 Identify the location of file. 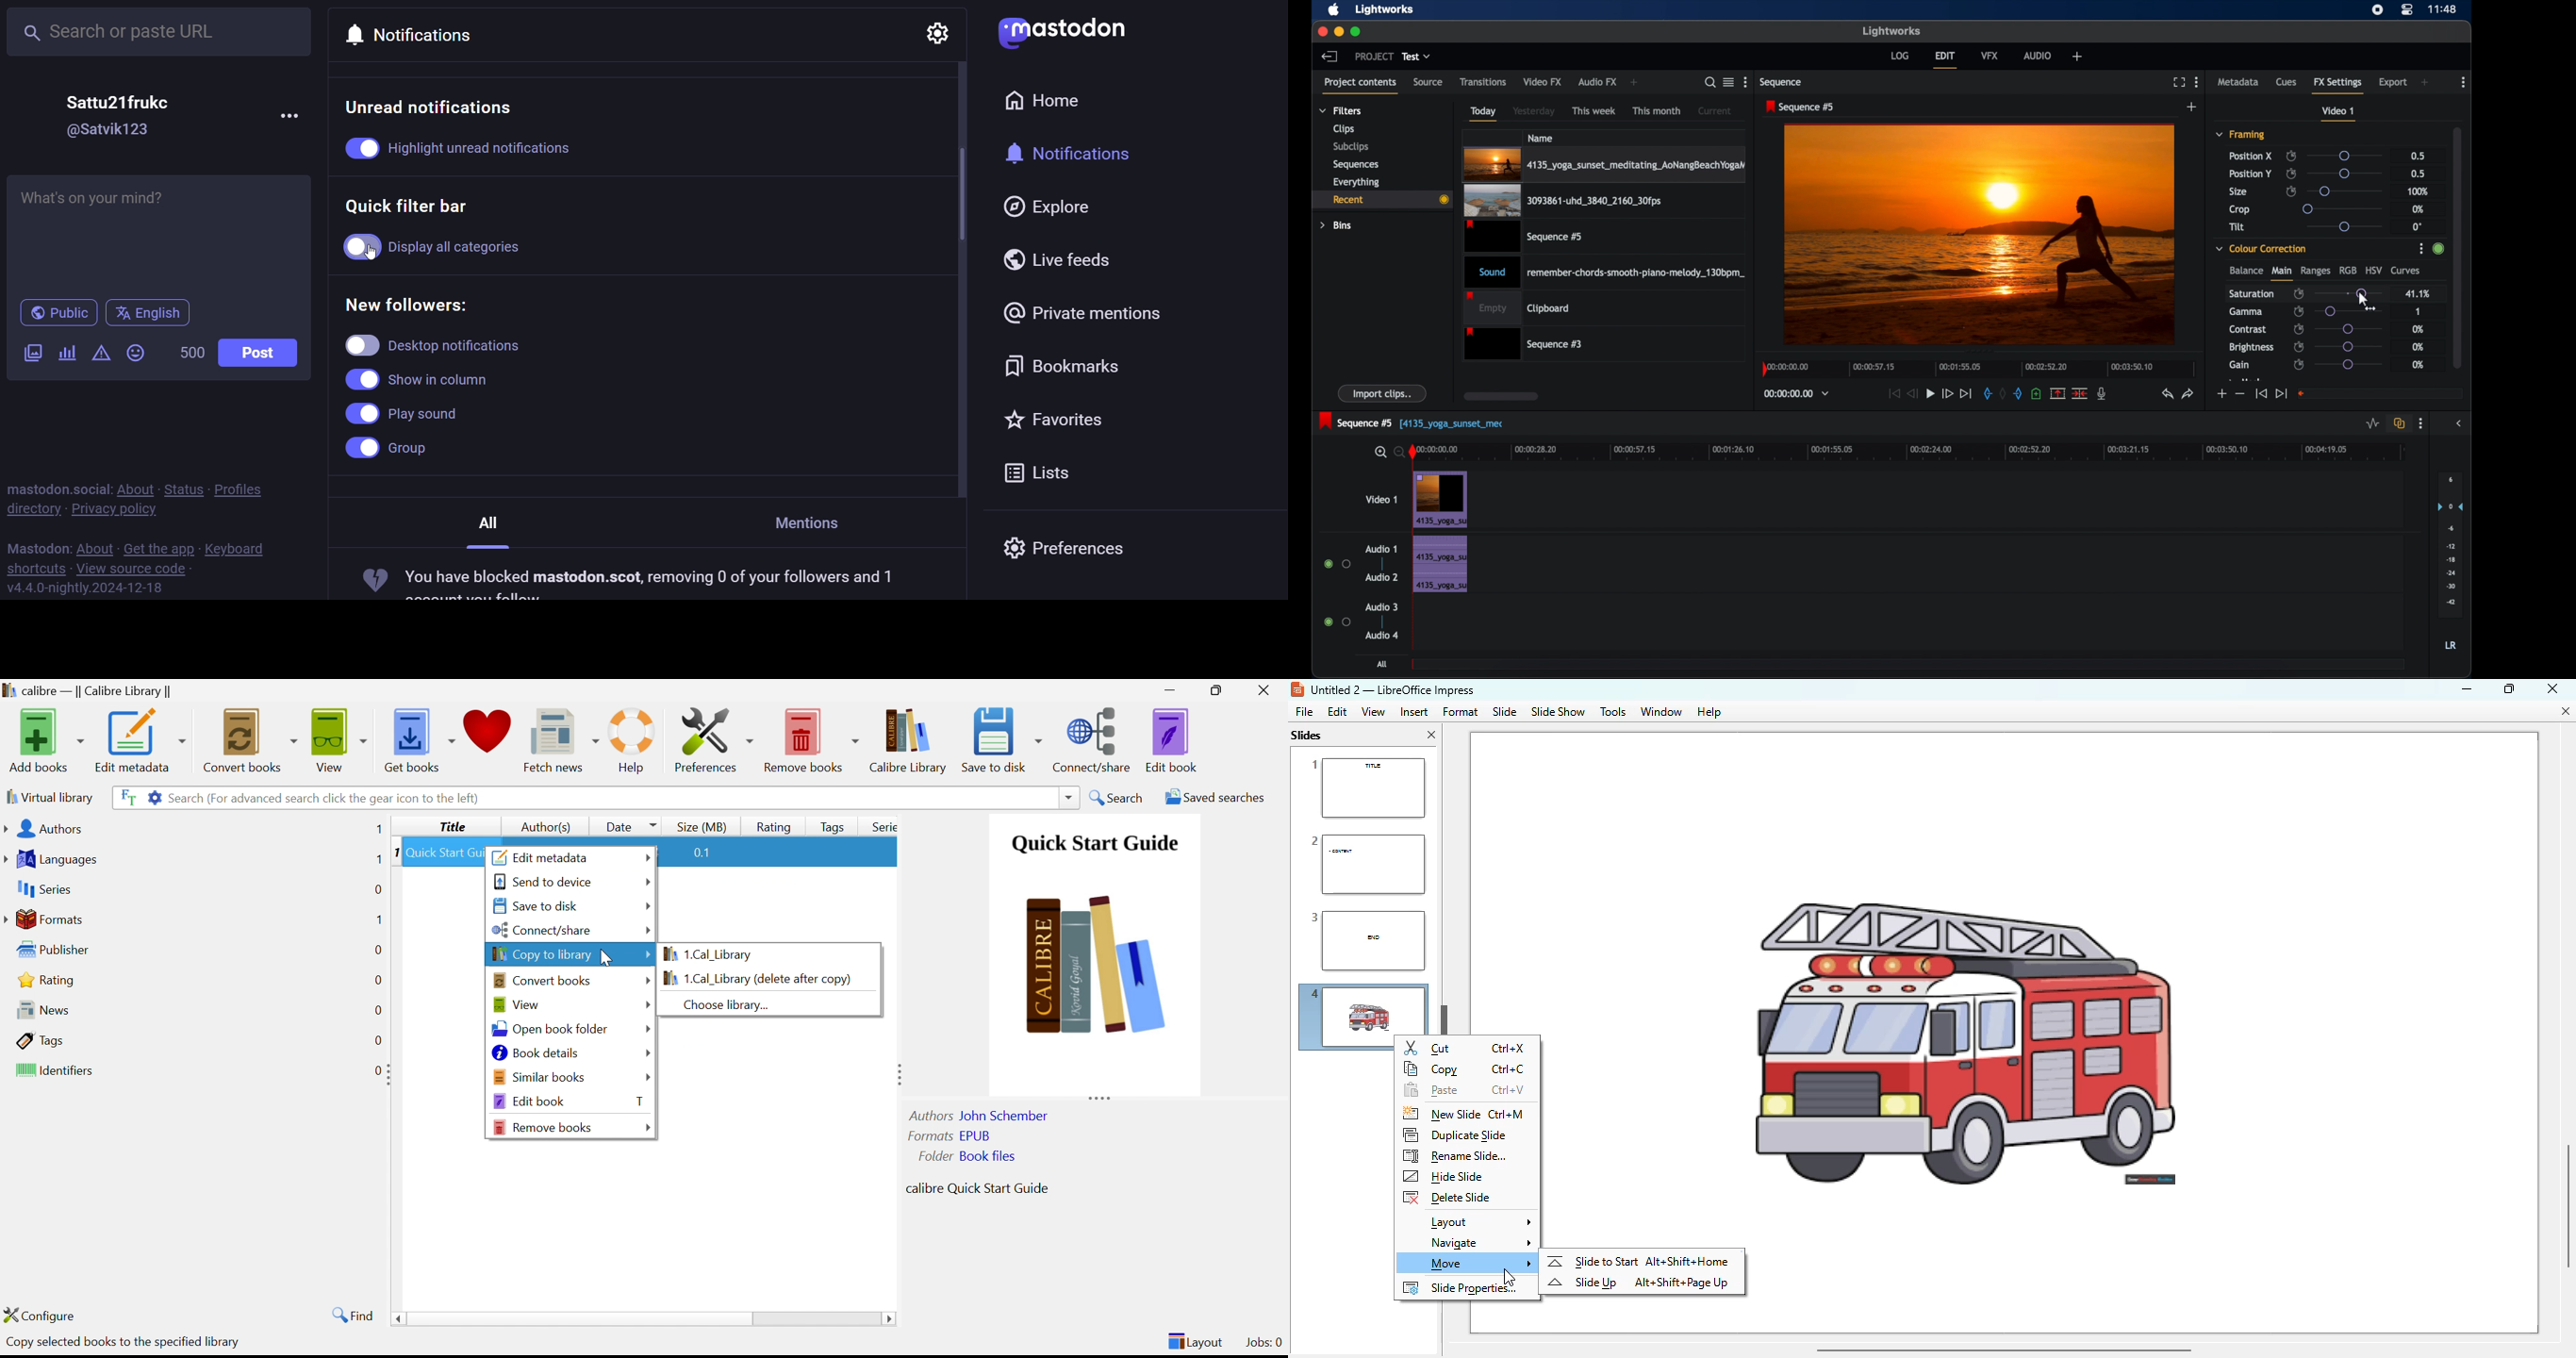
(1304, 711).